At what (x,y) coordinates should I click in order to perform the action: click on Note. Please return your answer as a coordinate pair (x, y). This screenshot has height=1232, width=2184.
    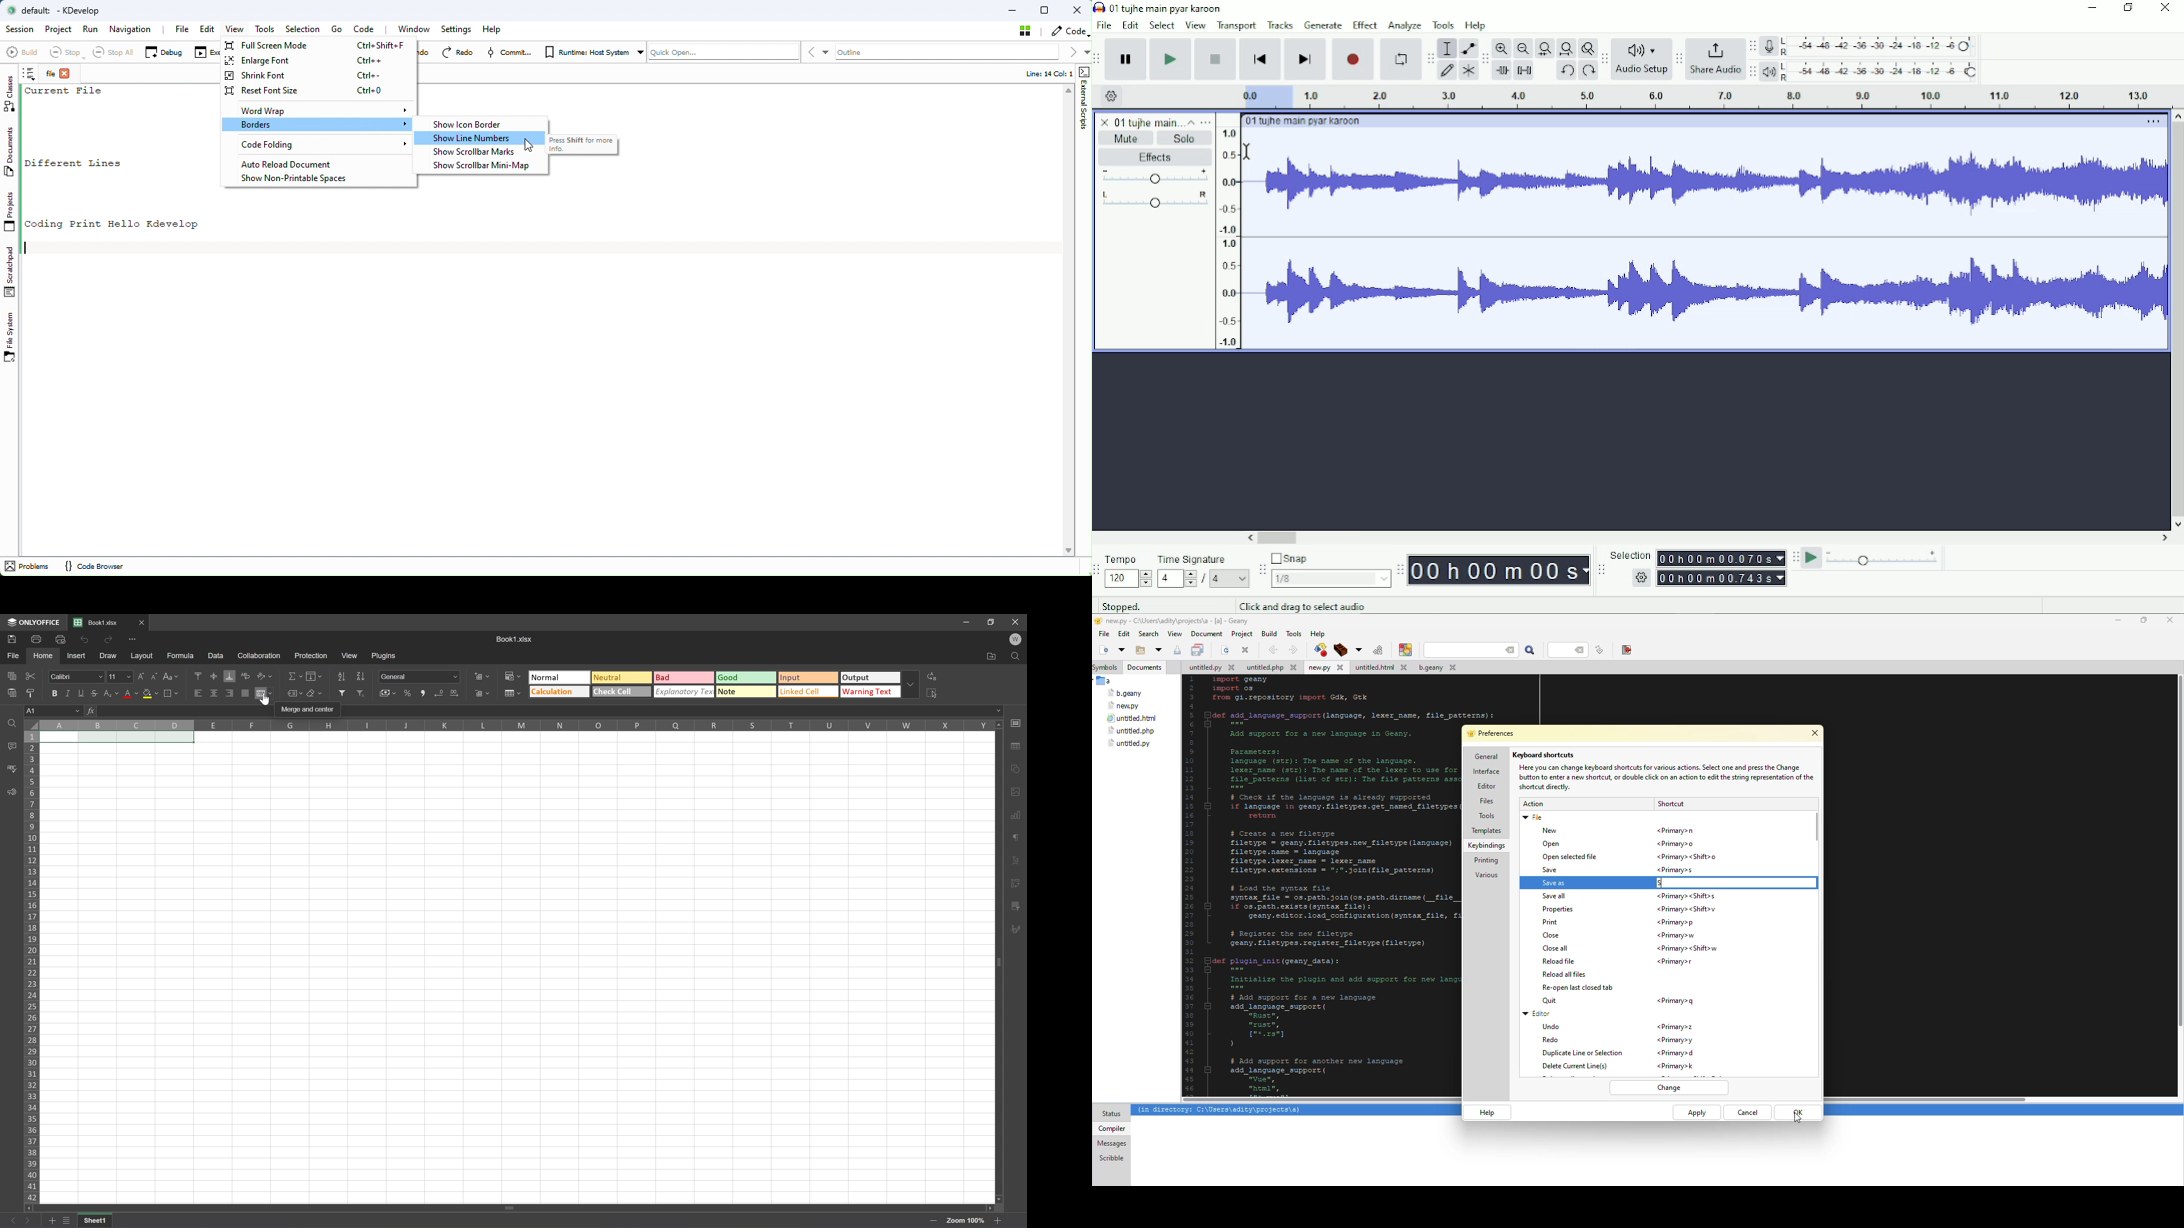
    Looking at the image, I should click on (745, 691).